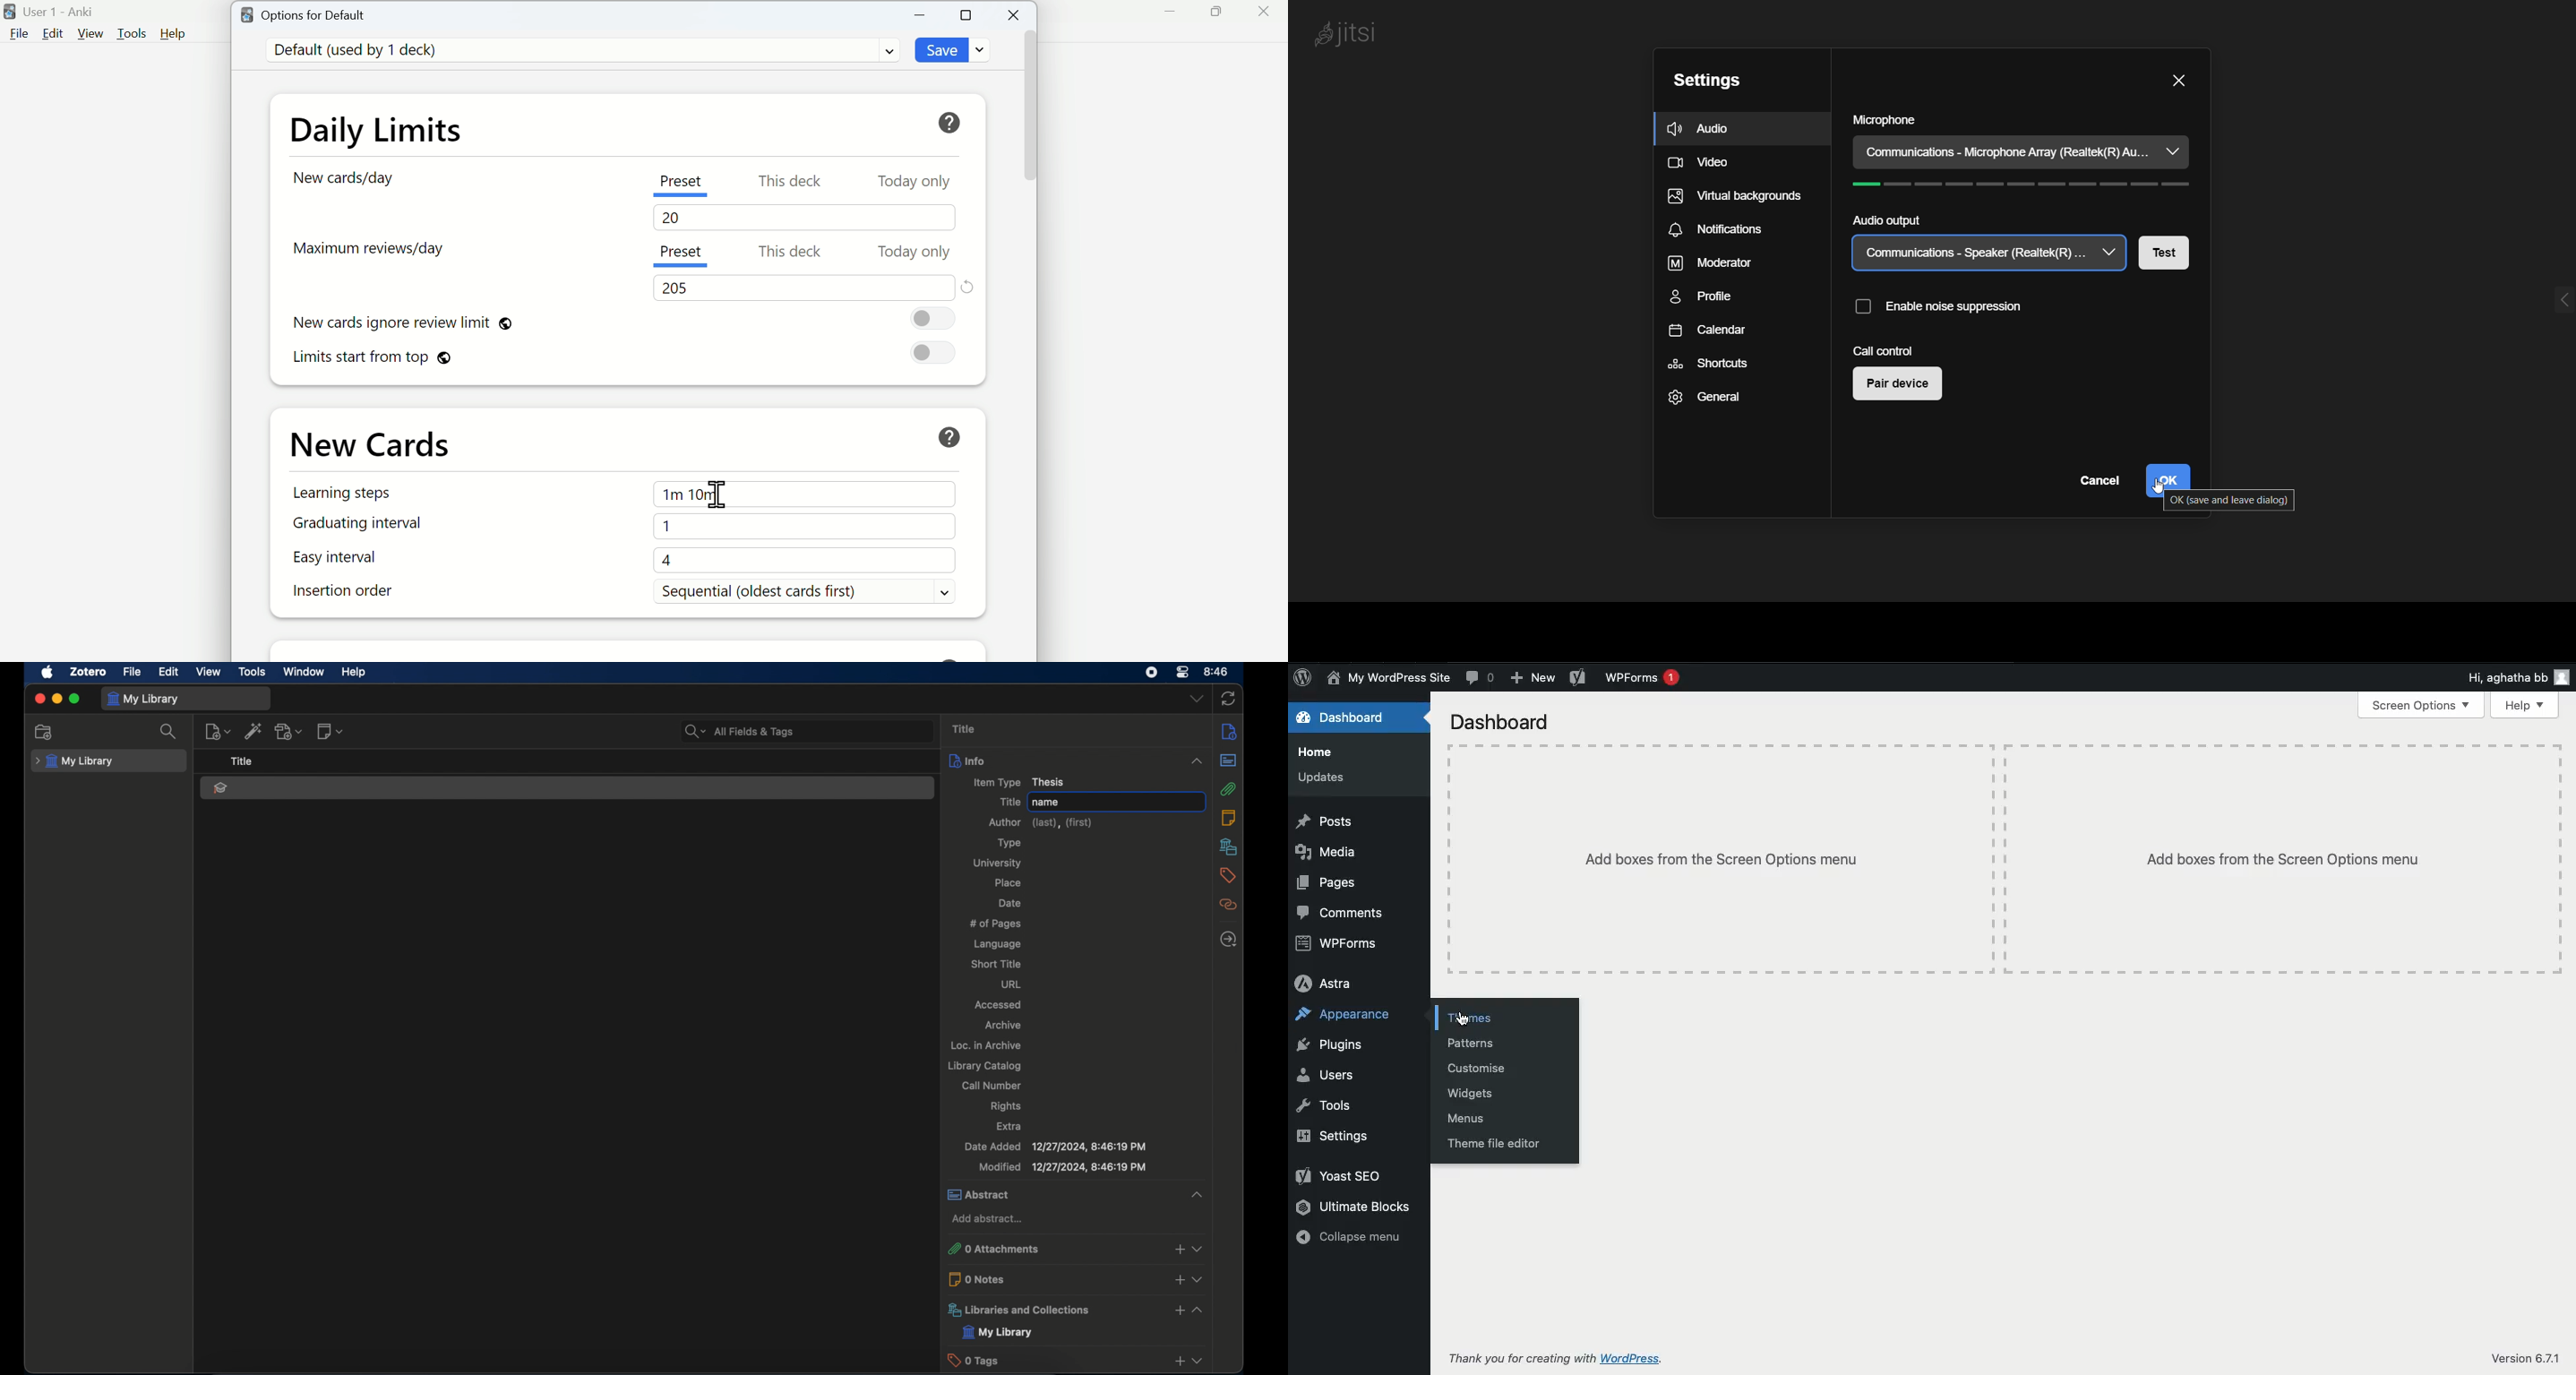  Describe the element at coordinates (2174, 253) in the screenshot. I see `test` at that location.